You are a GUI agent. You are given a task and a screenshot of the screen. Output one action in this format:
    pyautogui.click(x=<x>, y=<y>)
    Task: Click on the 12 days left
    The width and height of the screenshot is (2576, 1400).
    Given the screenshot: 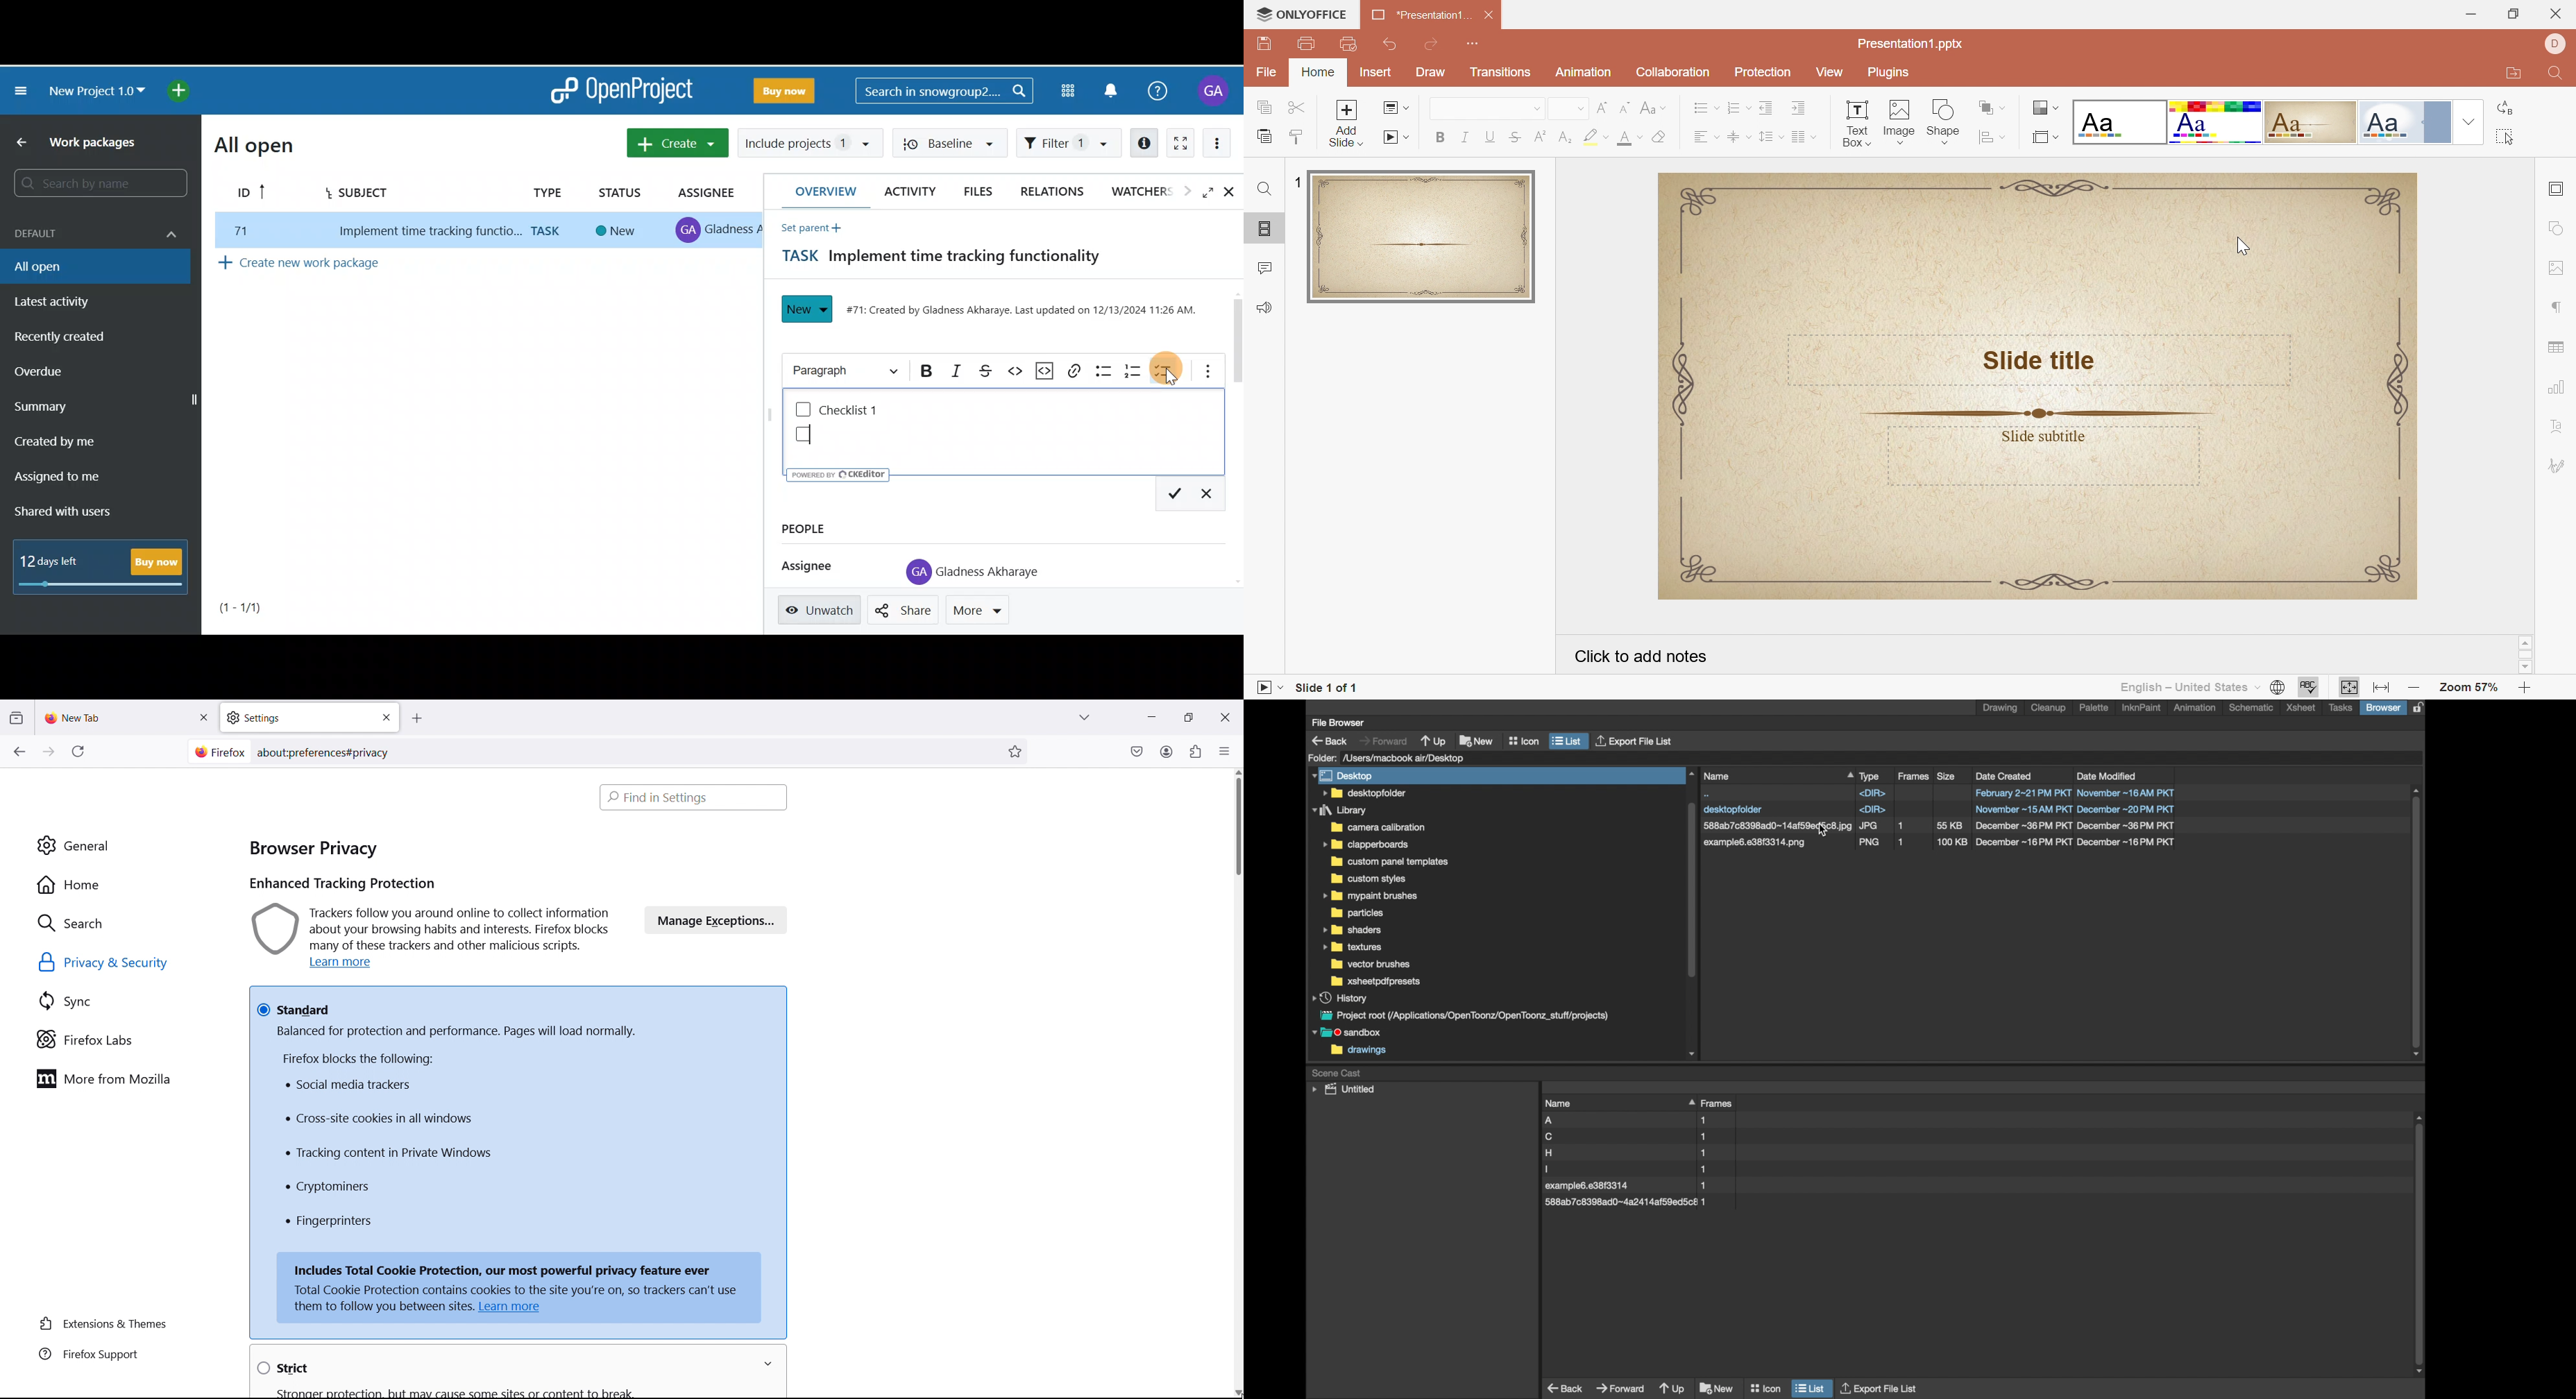 What is the action you would take?
    pyautogui.click(x=52, y=562)
    